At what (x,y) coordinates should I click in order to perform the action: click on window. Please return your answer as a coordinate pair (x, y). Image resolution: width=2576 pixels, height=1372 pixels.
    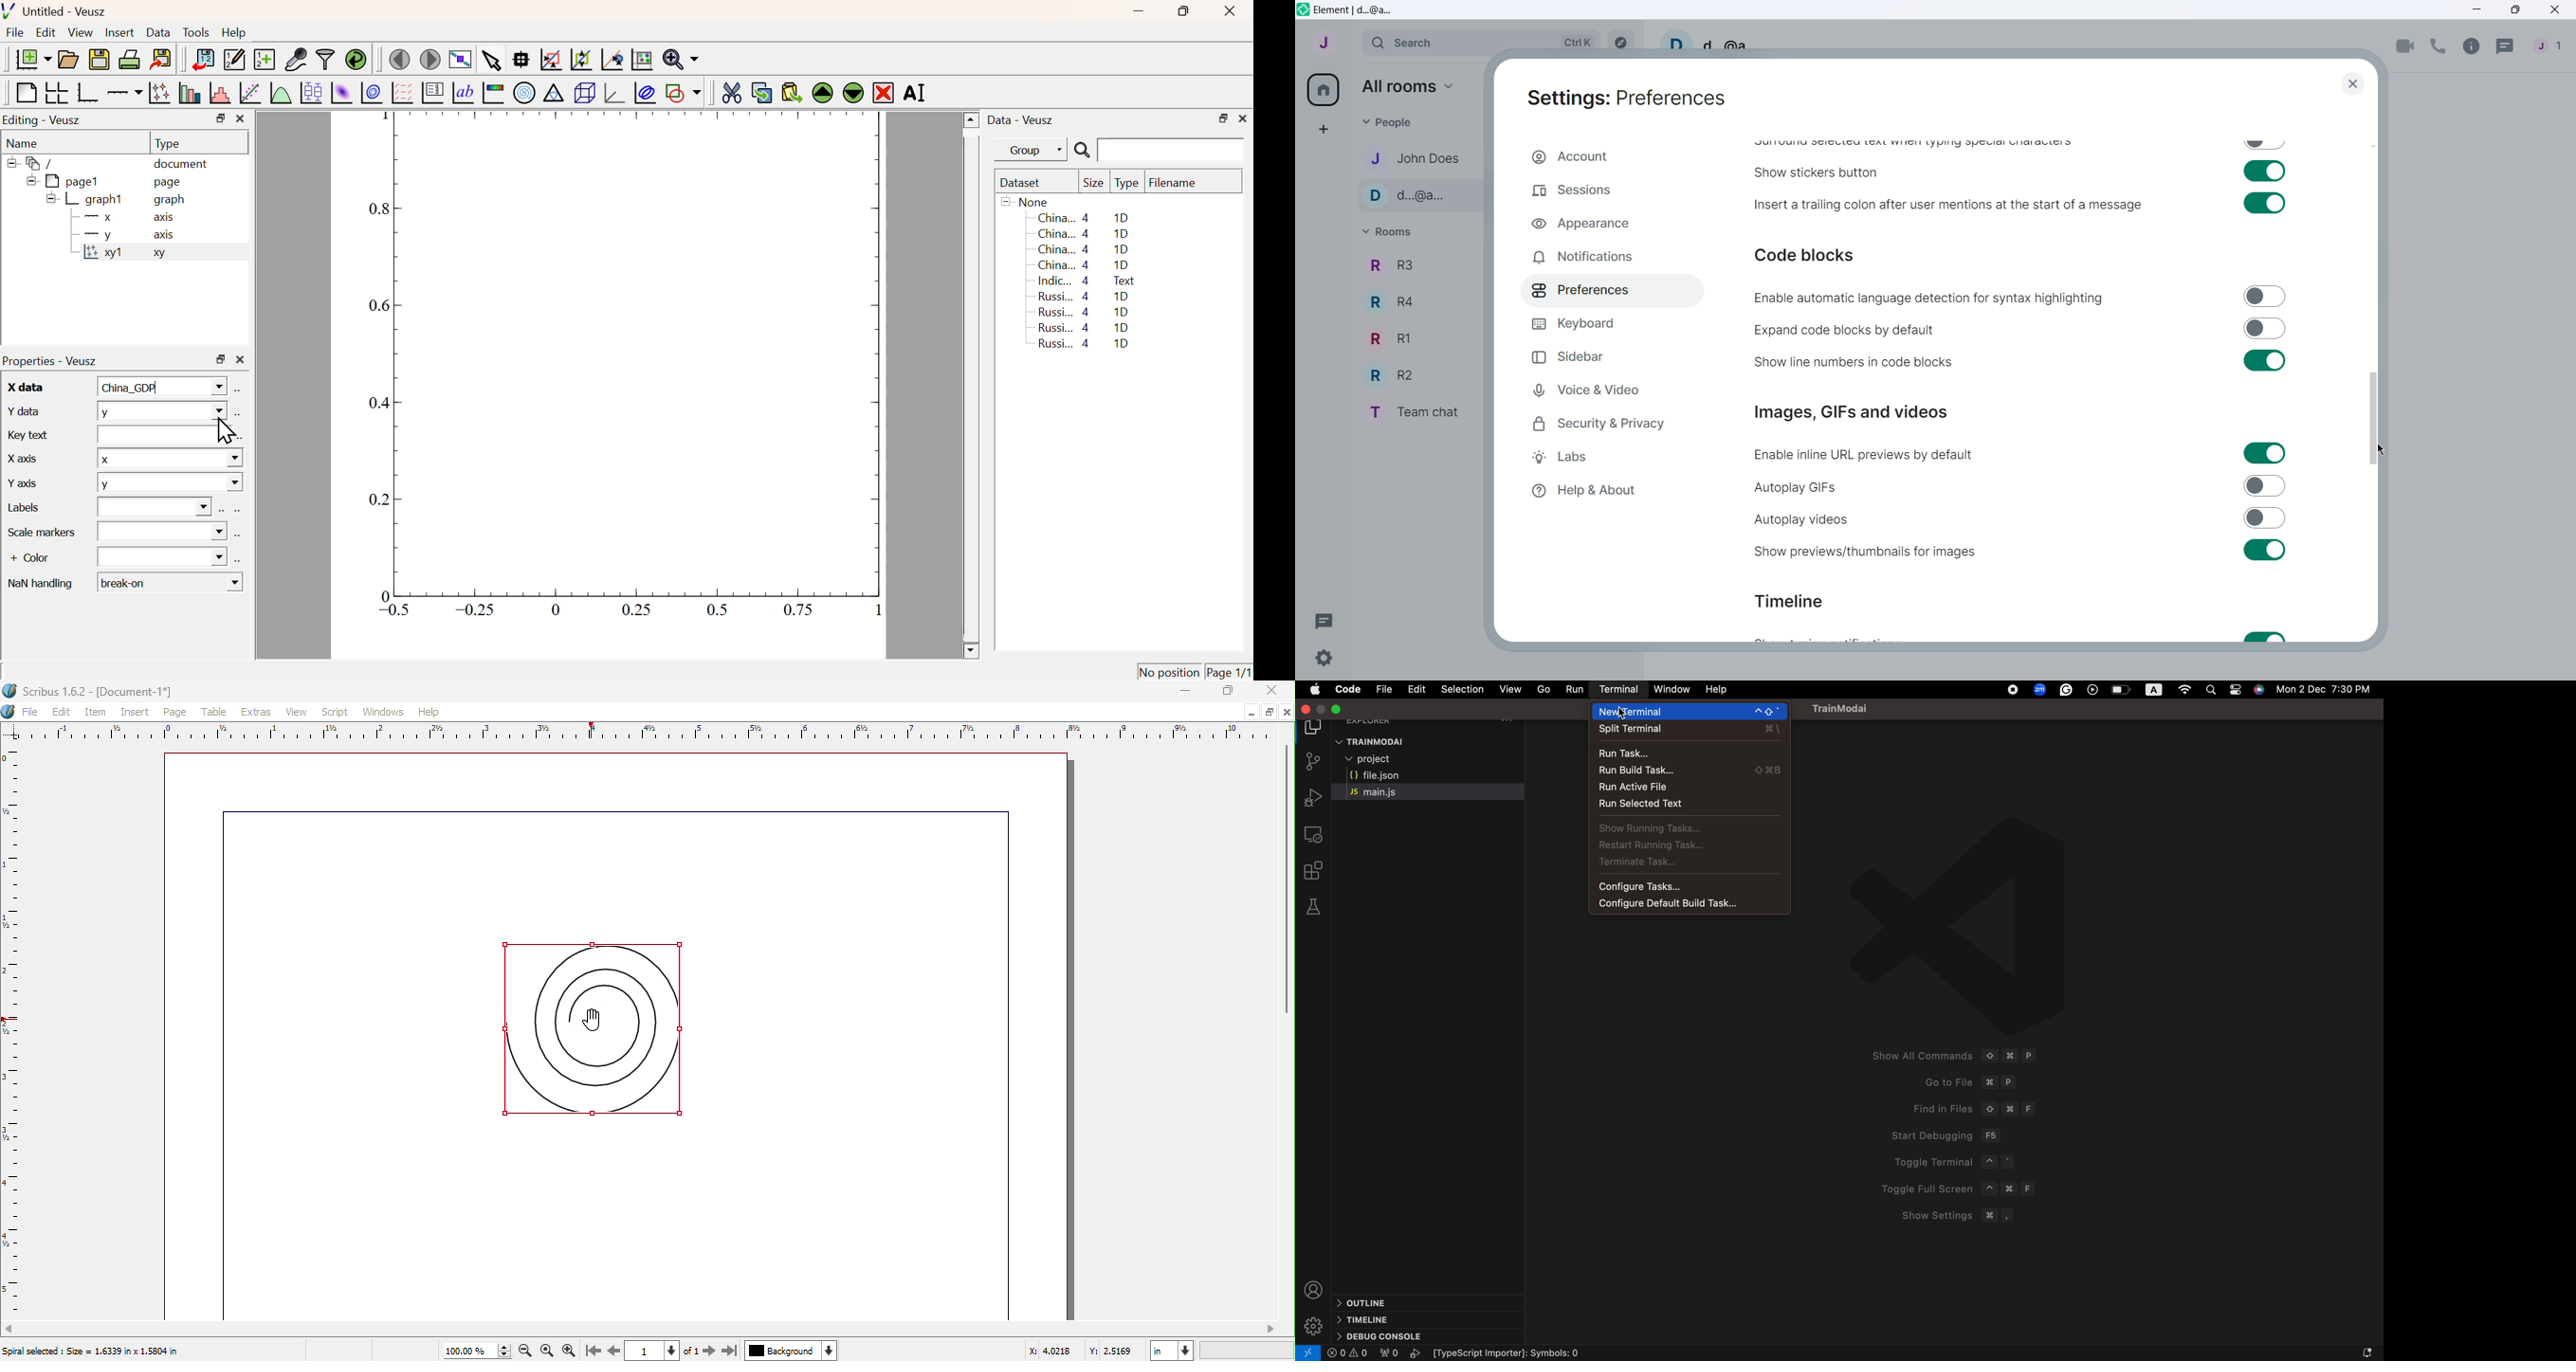
    Looking at the image, I should click on (1671, 688).